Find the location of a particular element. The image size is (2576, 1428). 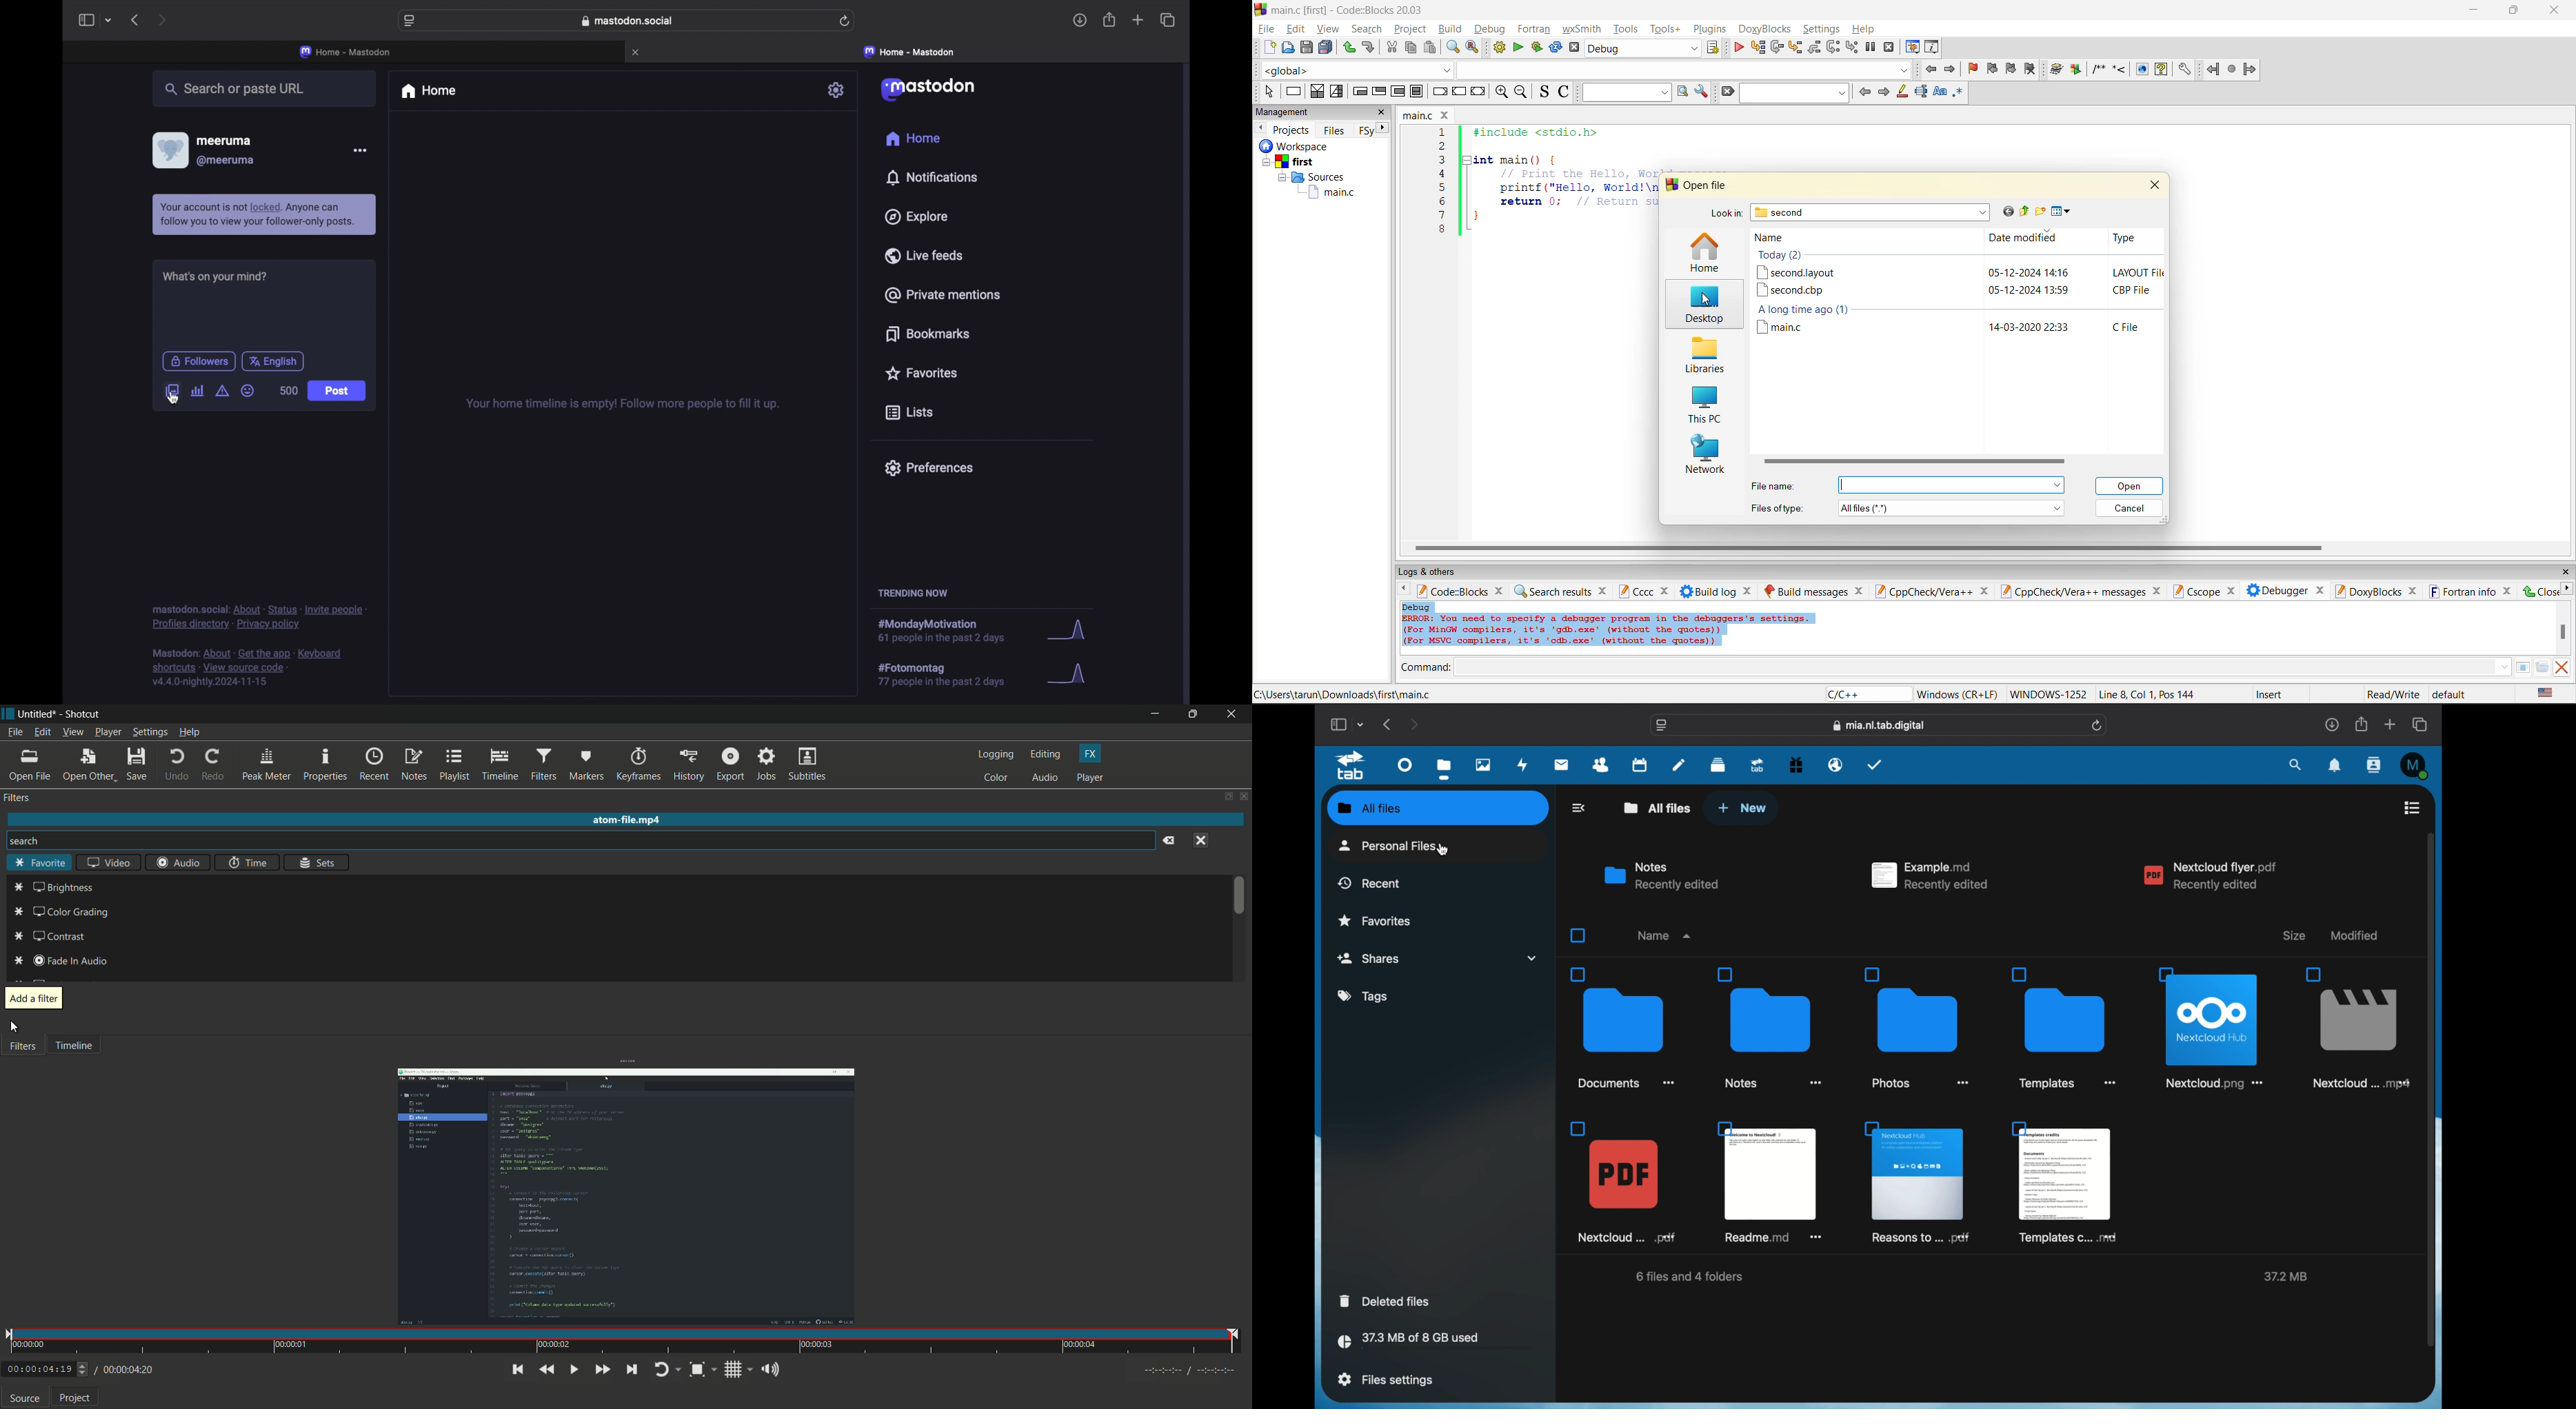

copy is located at coordinates (1411, 48).